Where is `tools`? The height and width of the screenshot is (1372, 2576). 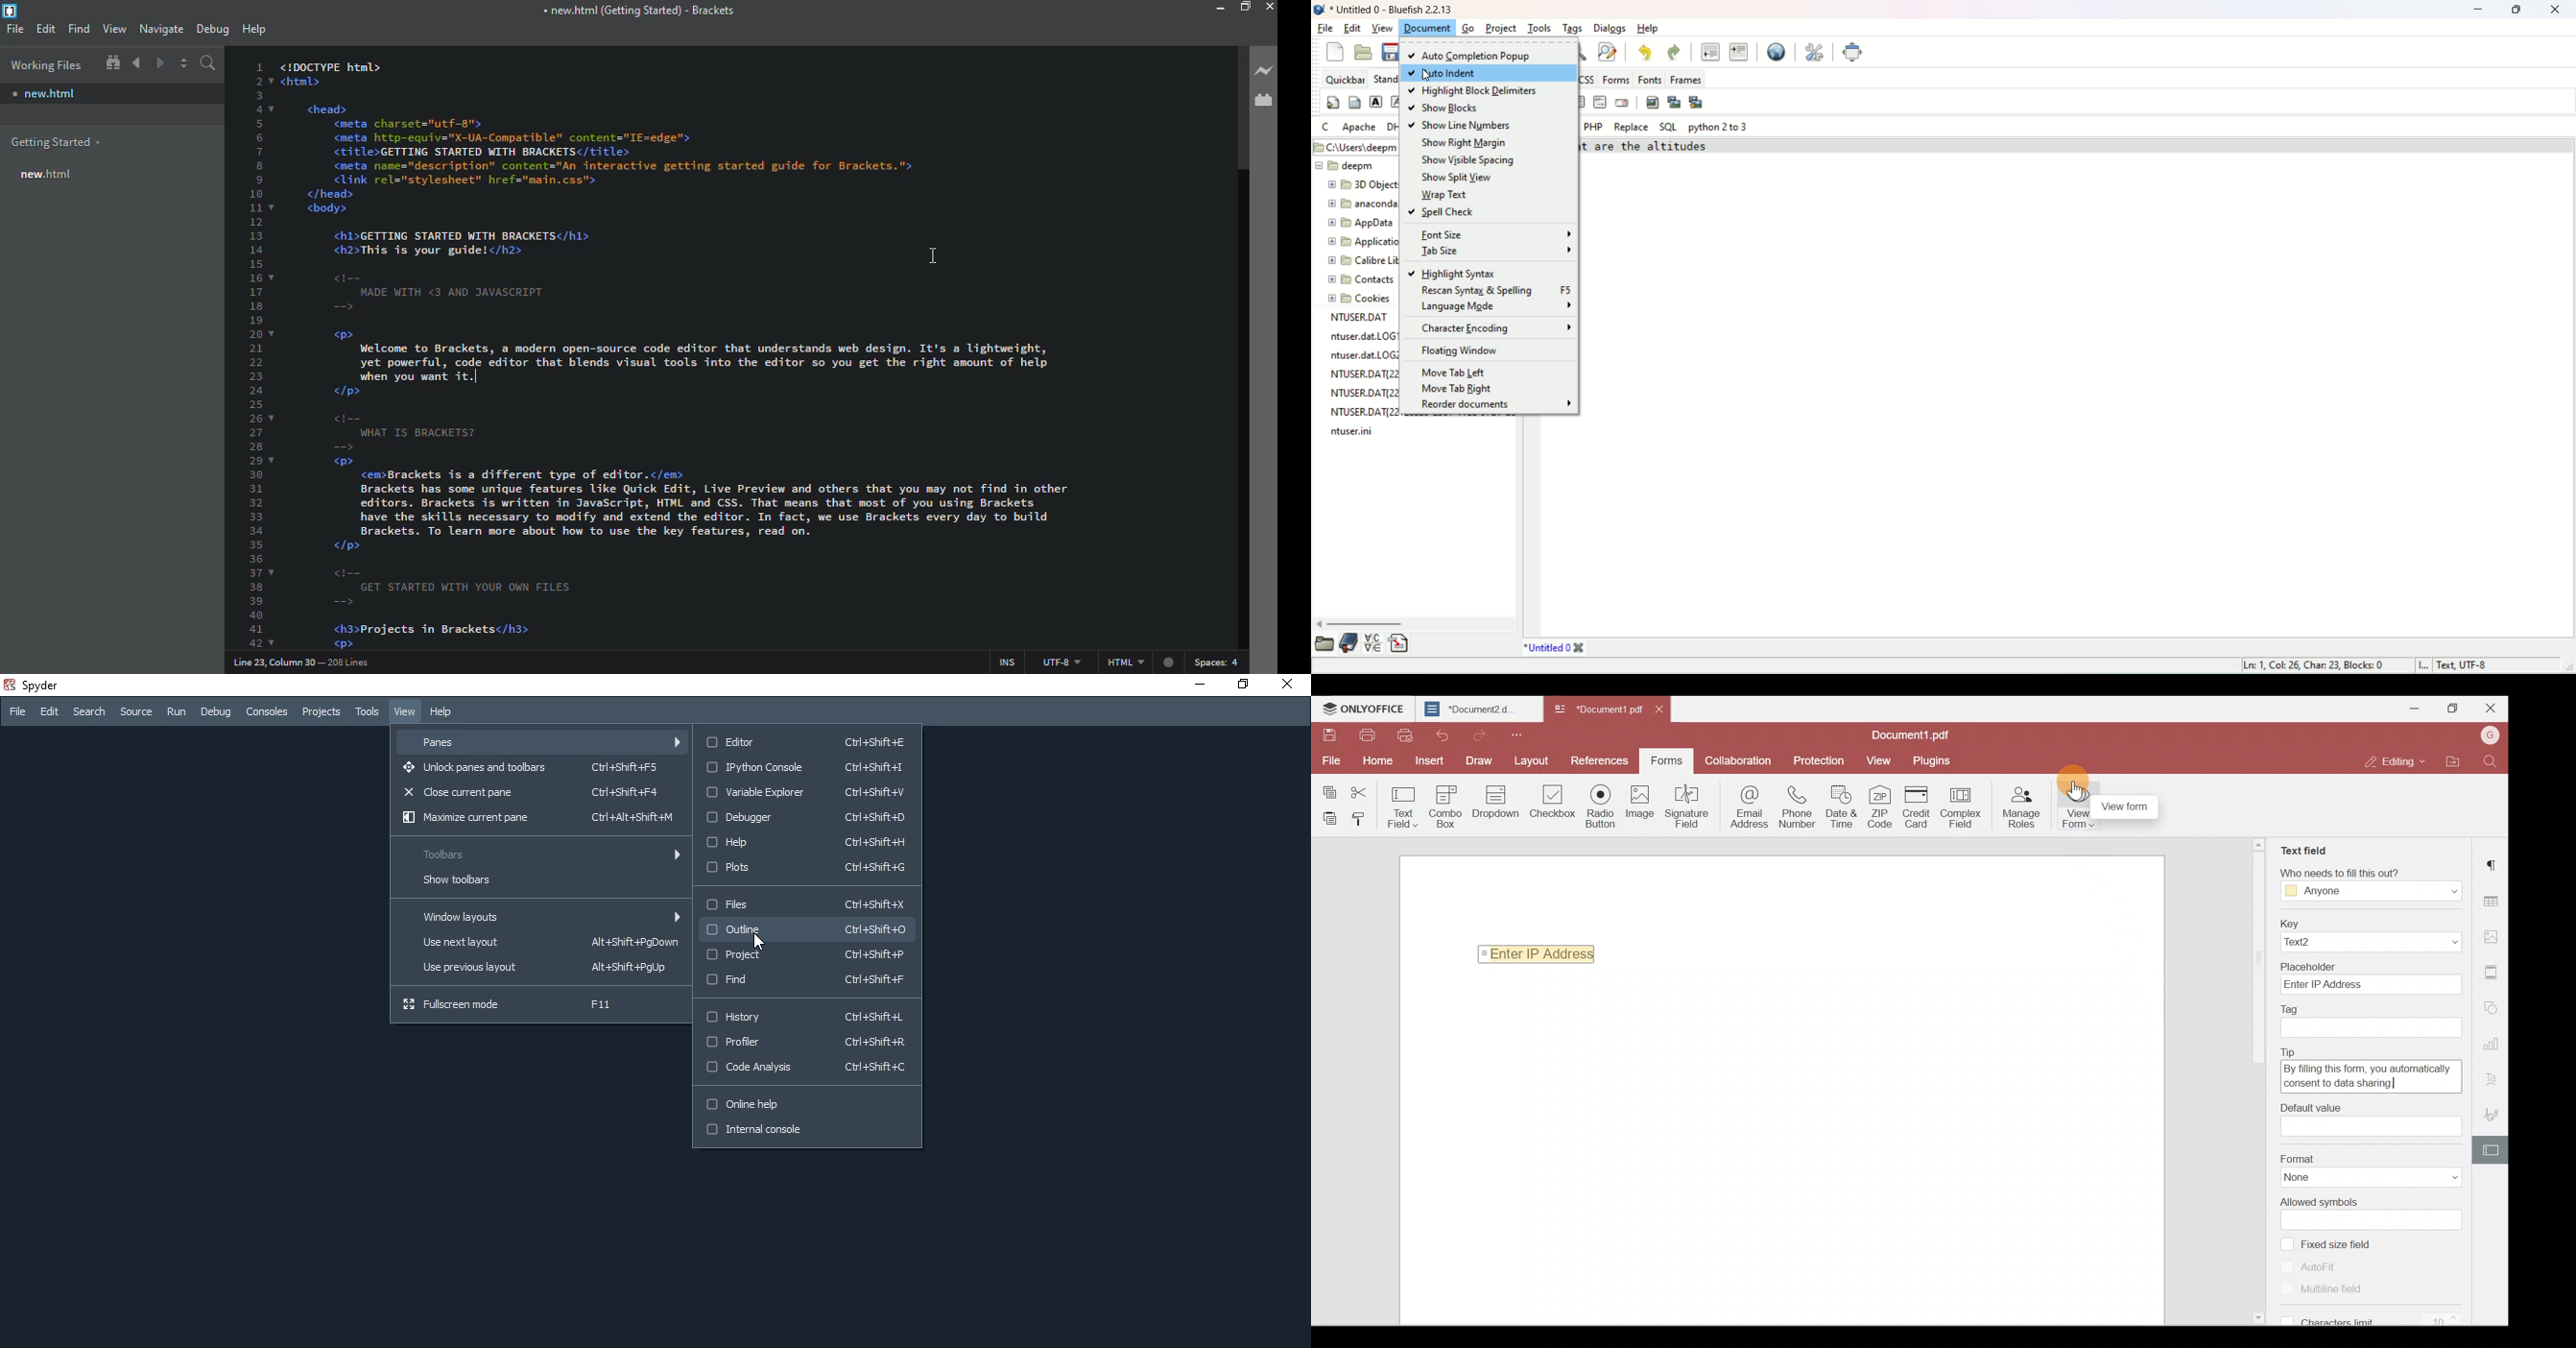 tools is located at coordinates (1540, 28).